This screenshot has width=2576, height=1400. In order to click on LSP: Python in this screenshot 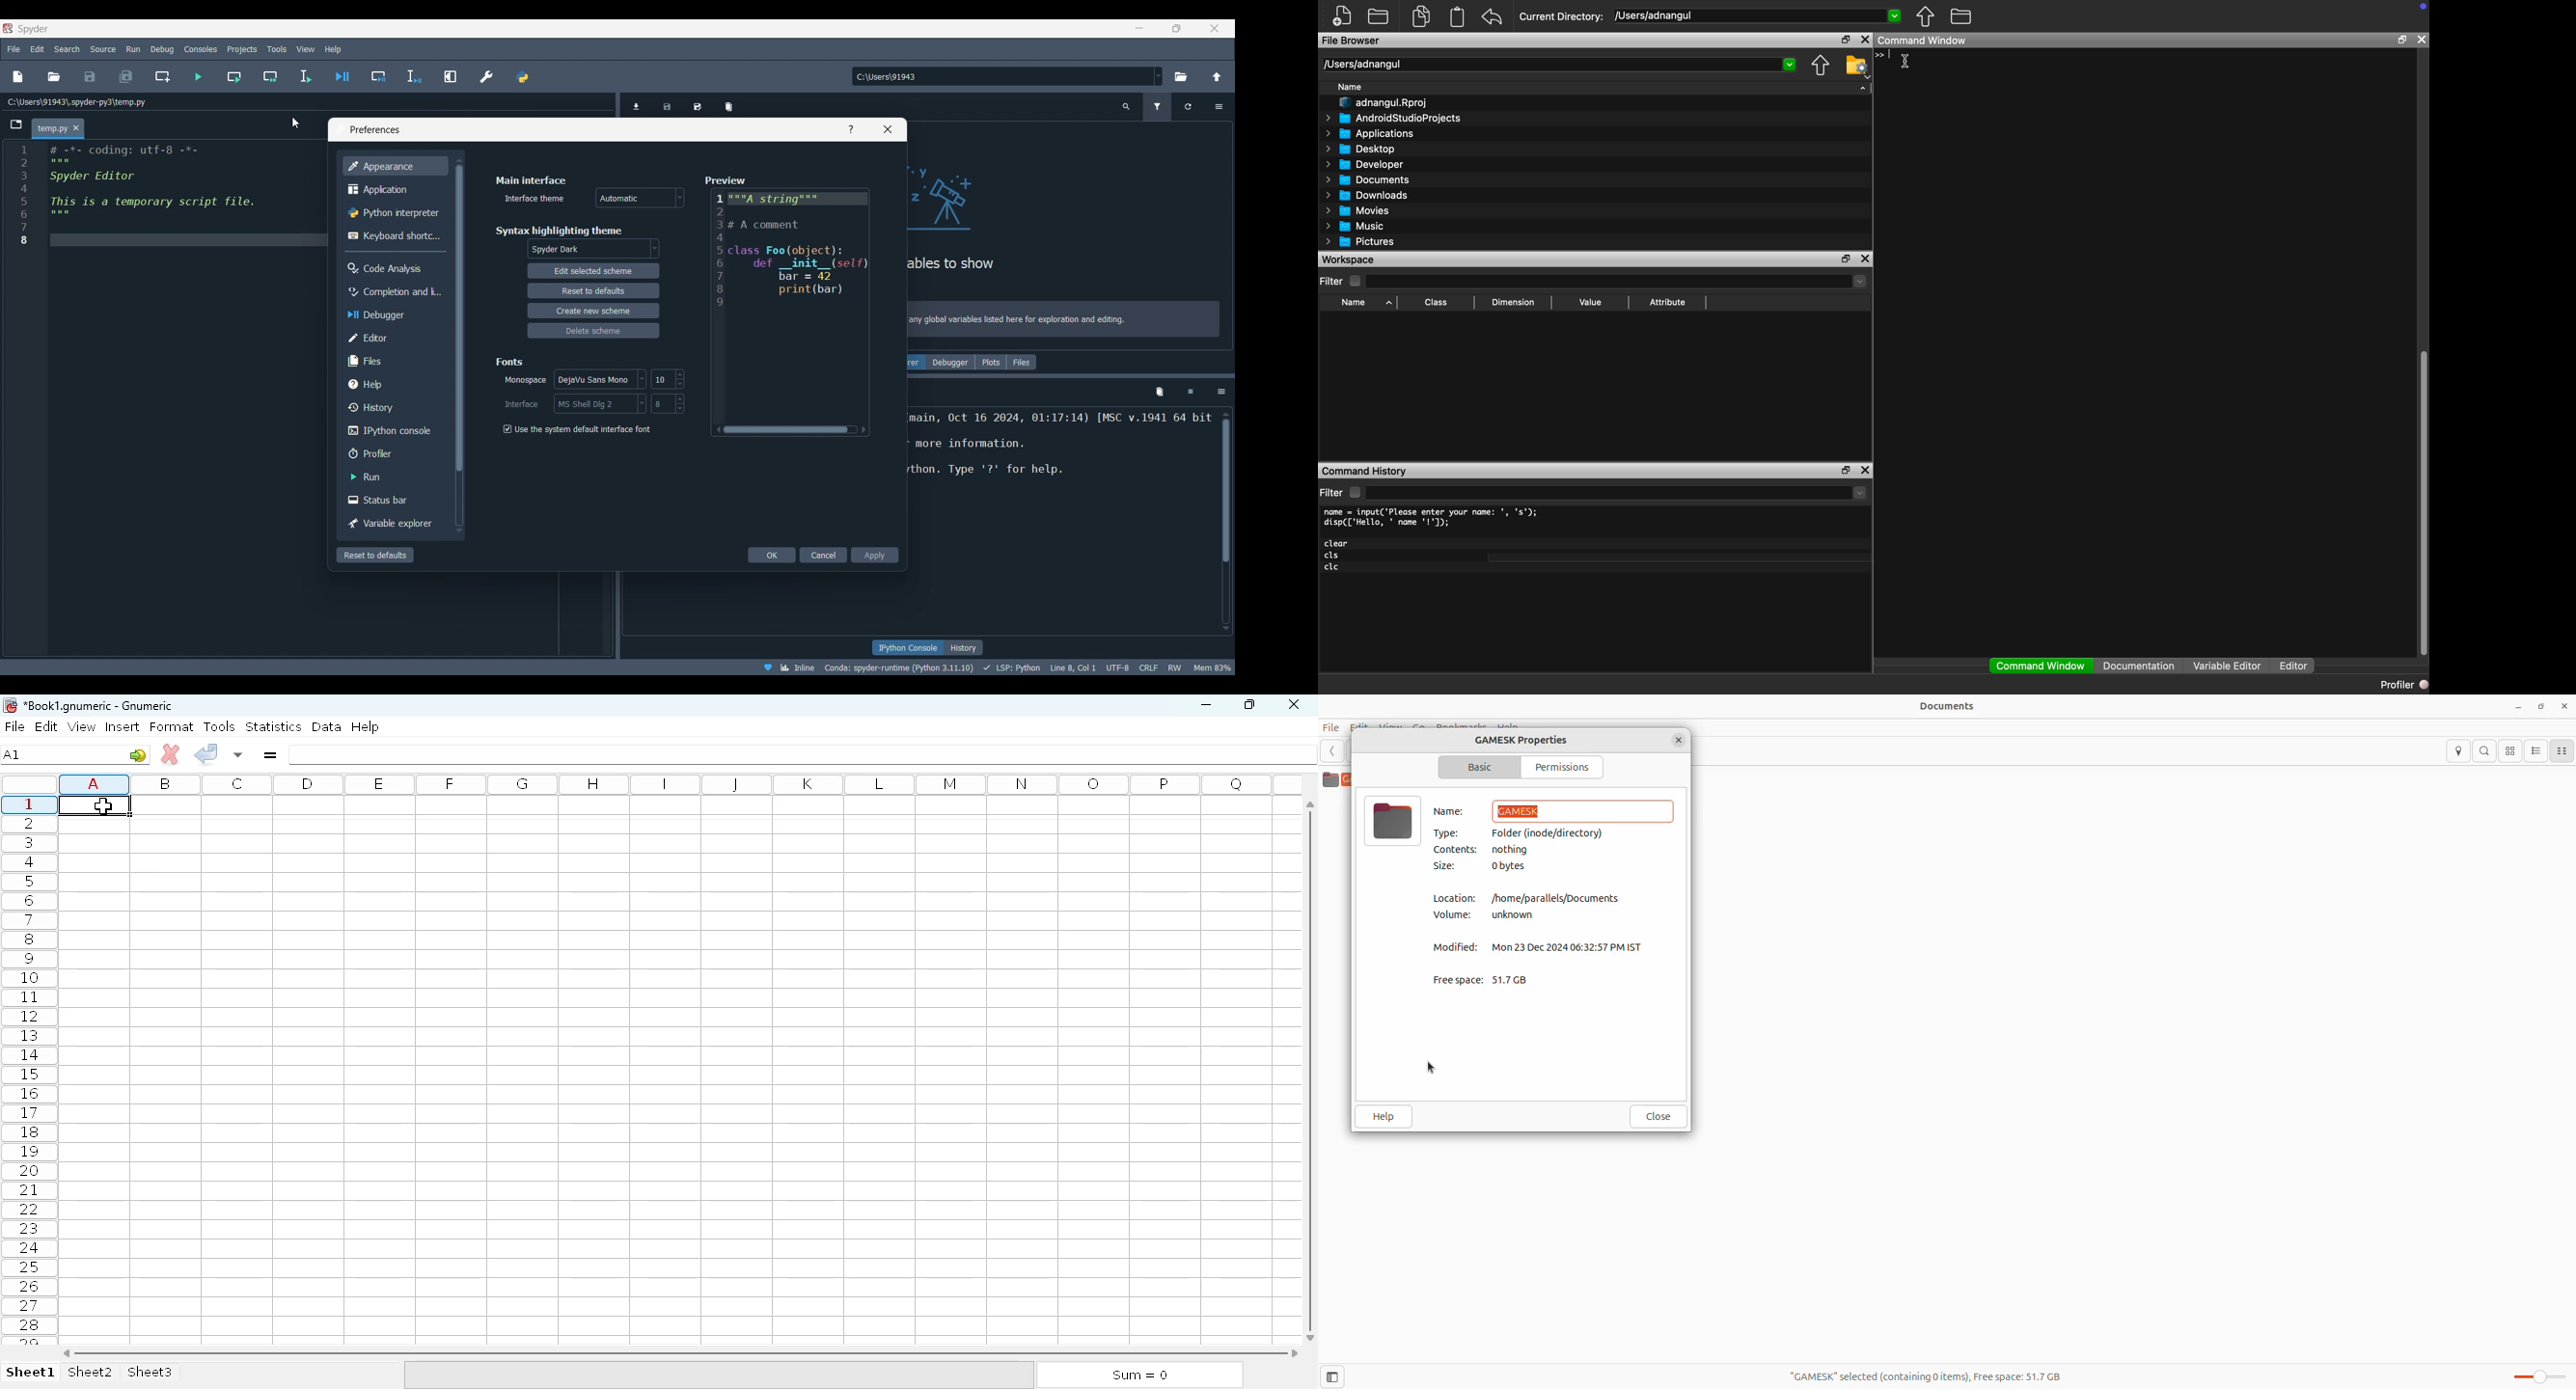, I will do `click(1009, 668)`.